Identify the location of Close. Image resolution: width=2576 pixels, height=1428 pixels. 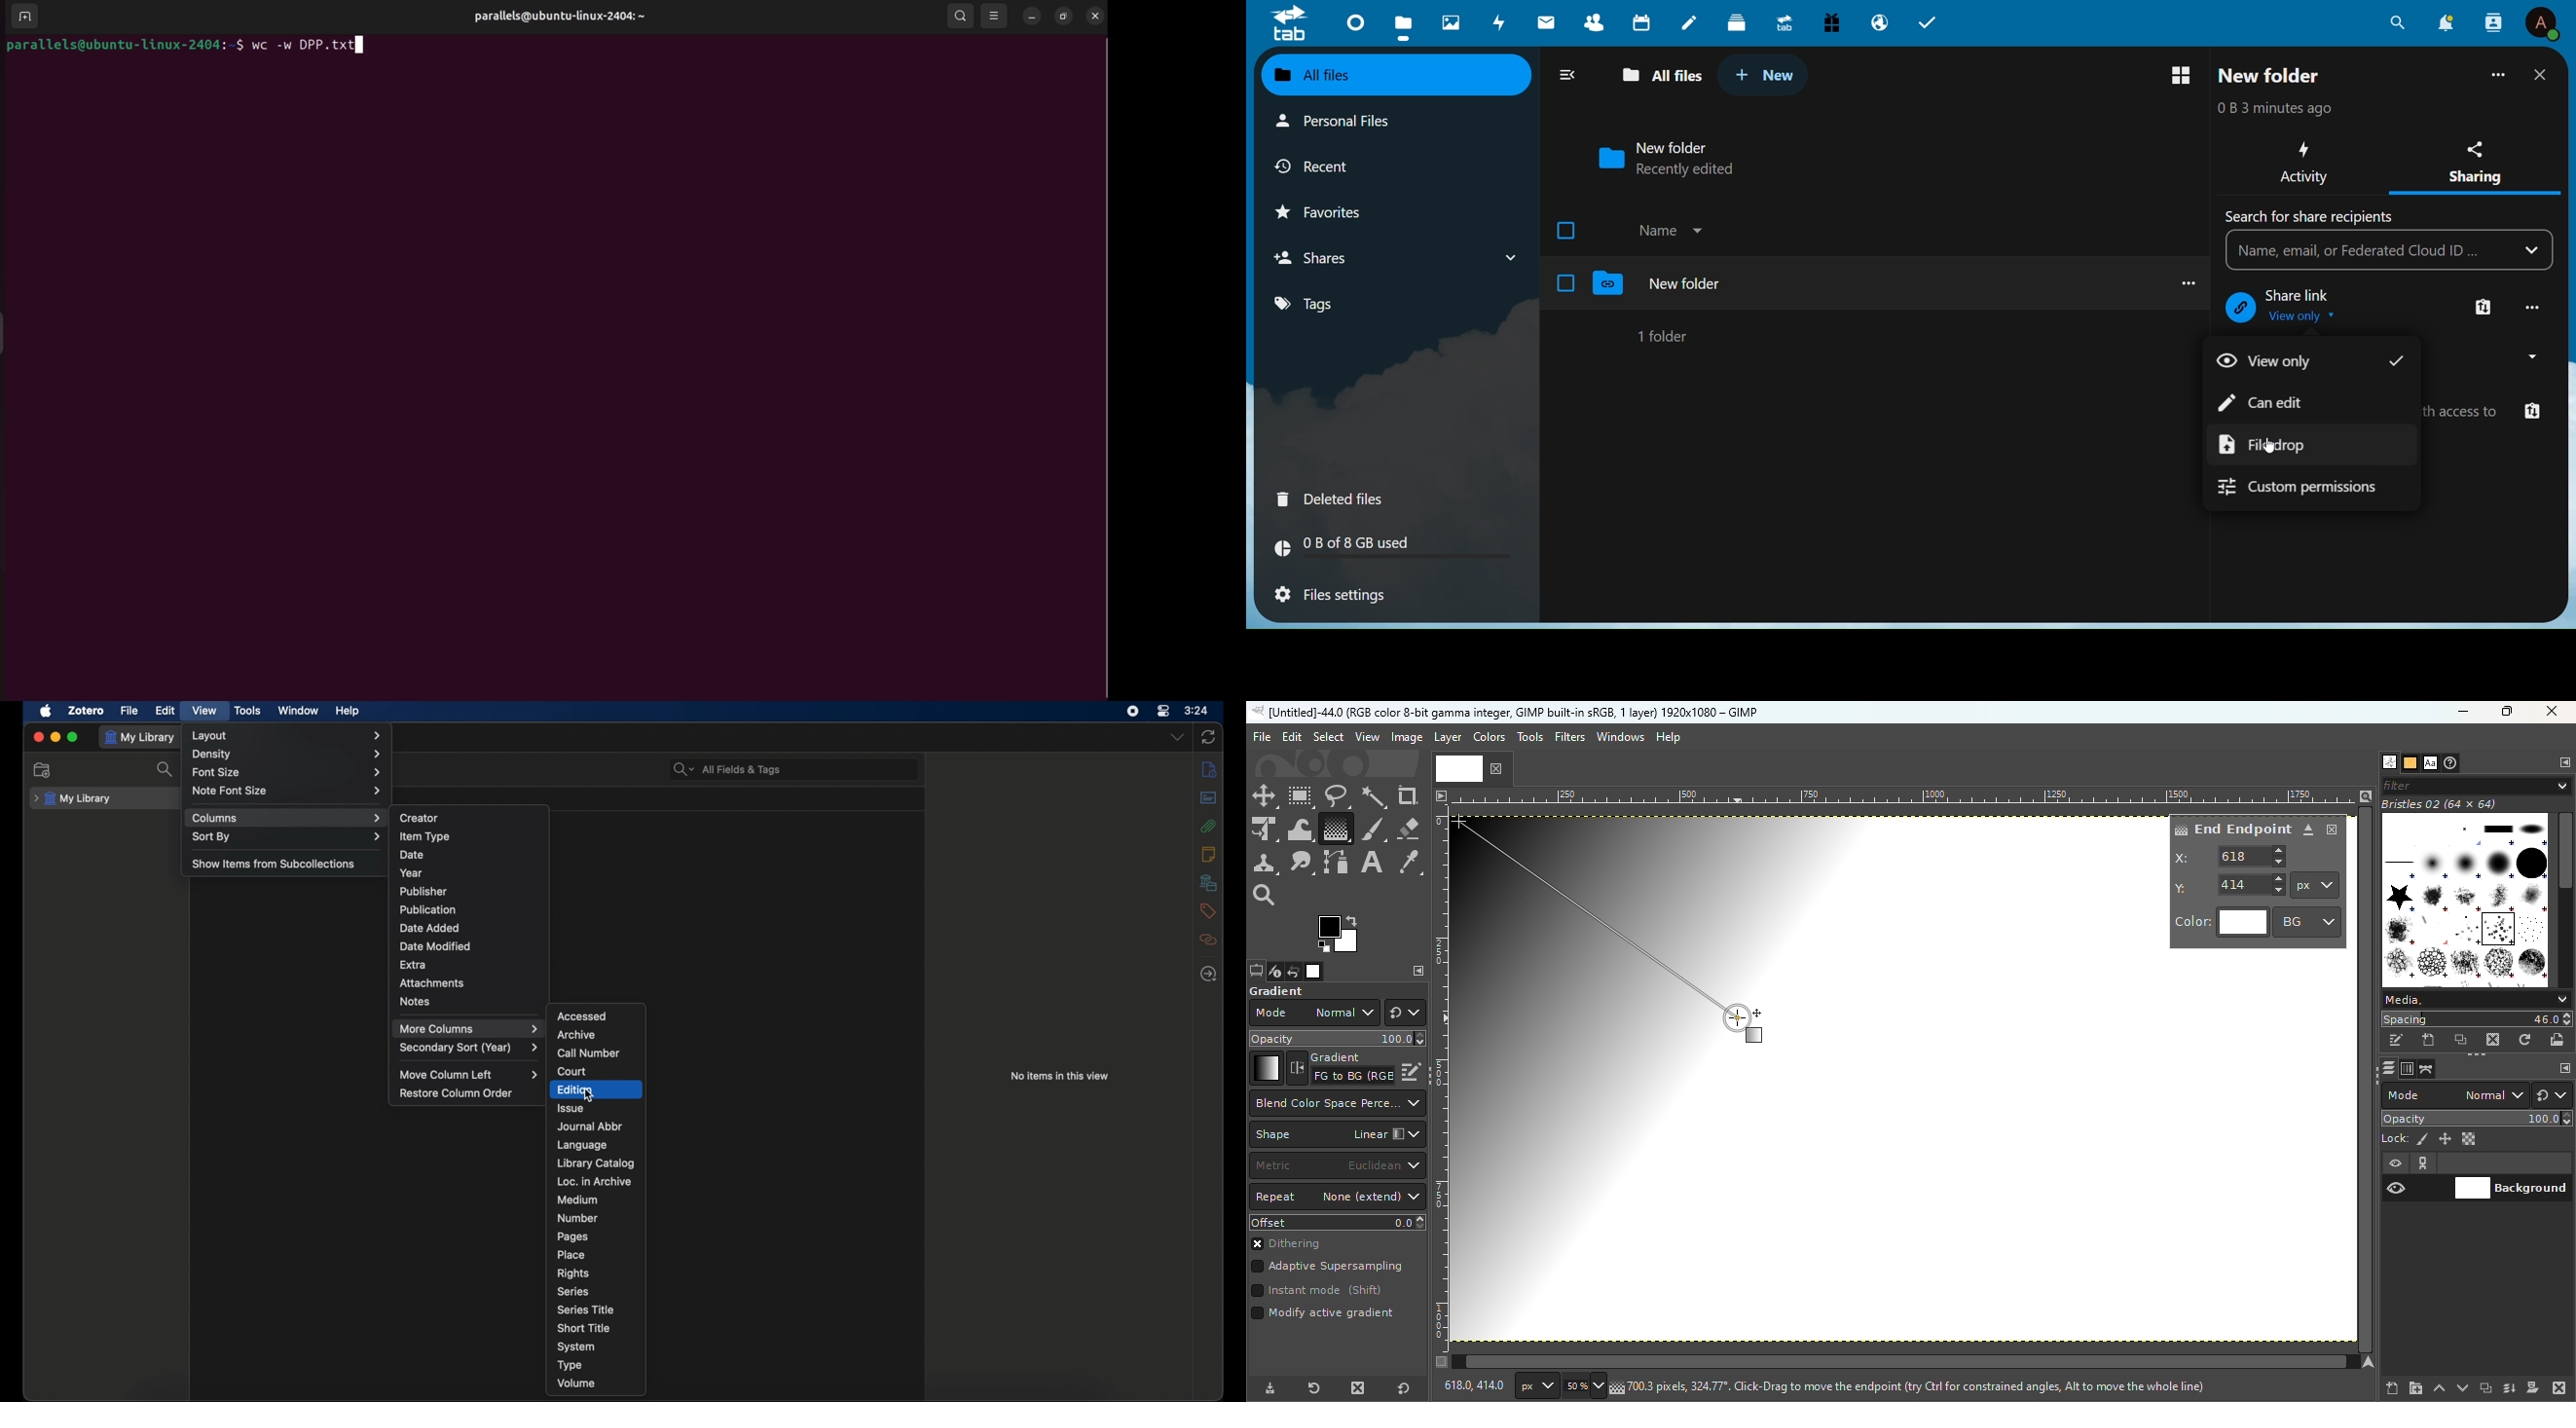
(2333, 830).